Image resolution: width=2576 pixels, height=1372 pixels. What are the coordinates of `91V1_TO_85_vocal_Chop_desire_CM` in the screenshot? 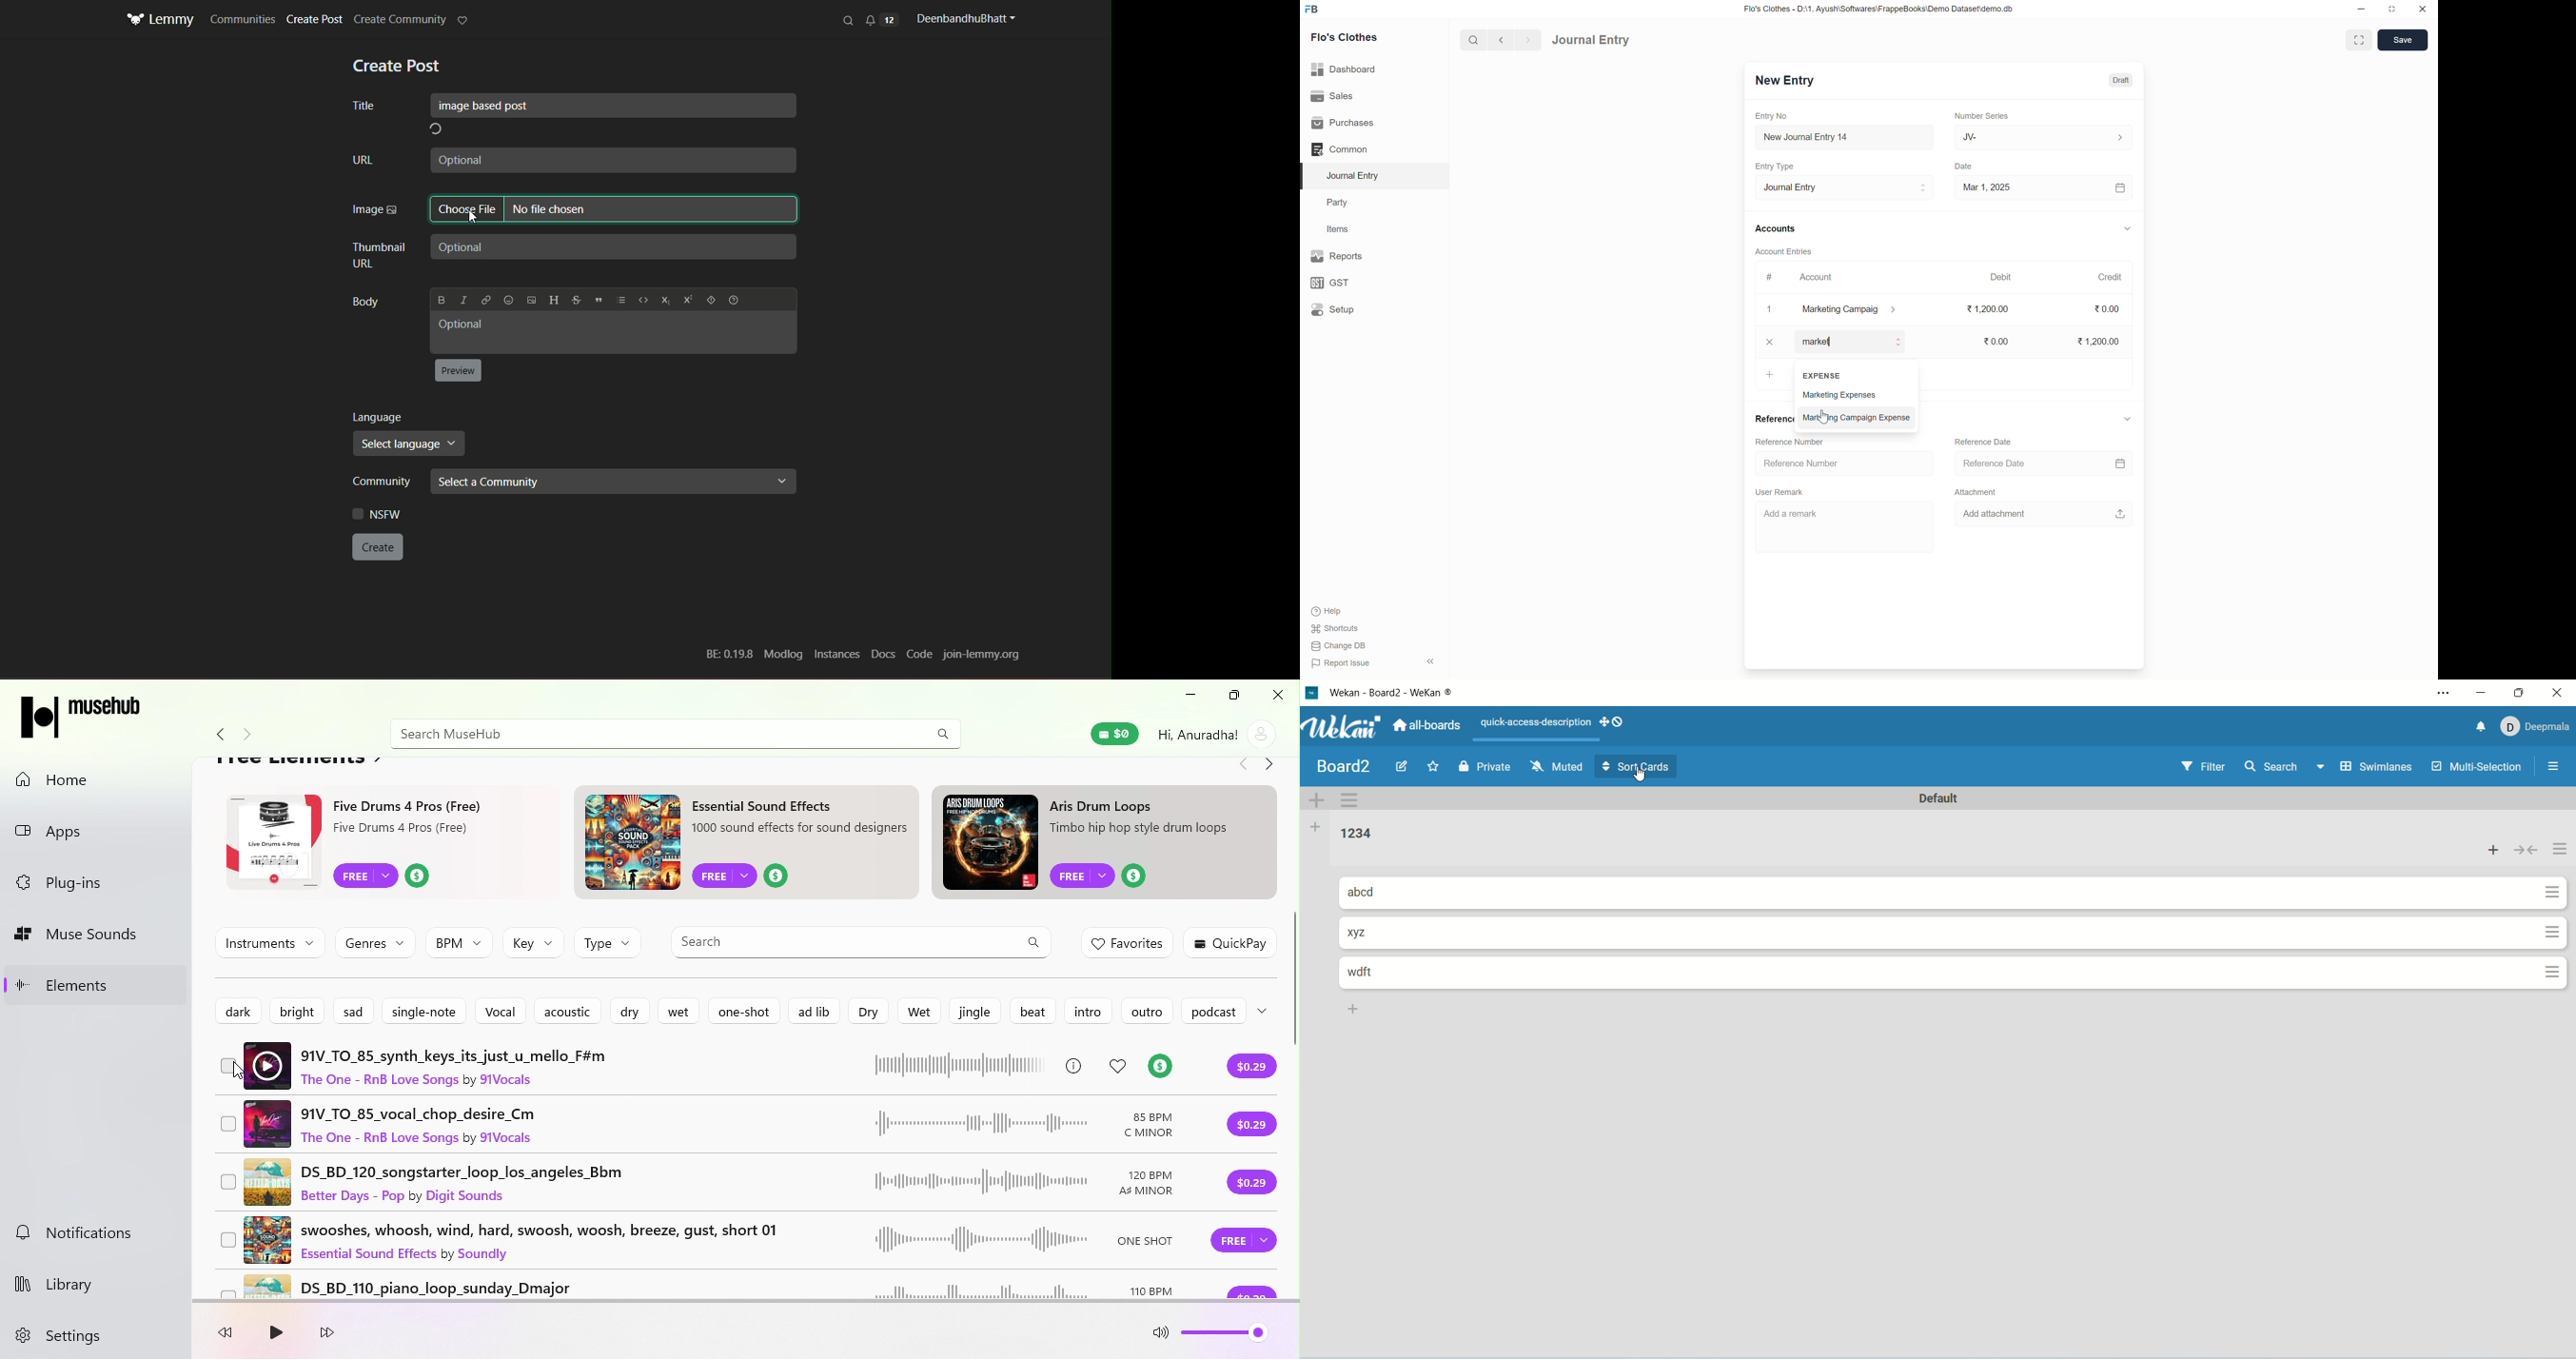 It's located at (721, 1120).